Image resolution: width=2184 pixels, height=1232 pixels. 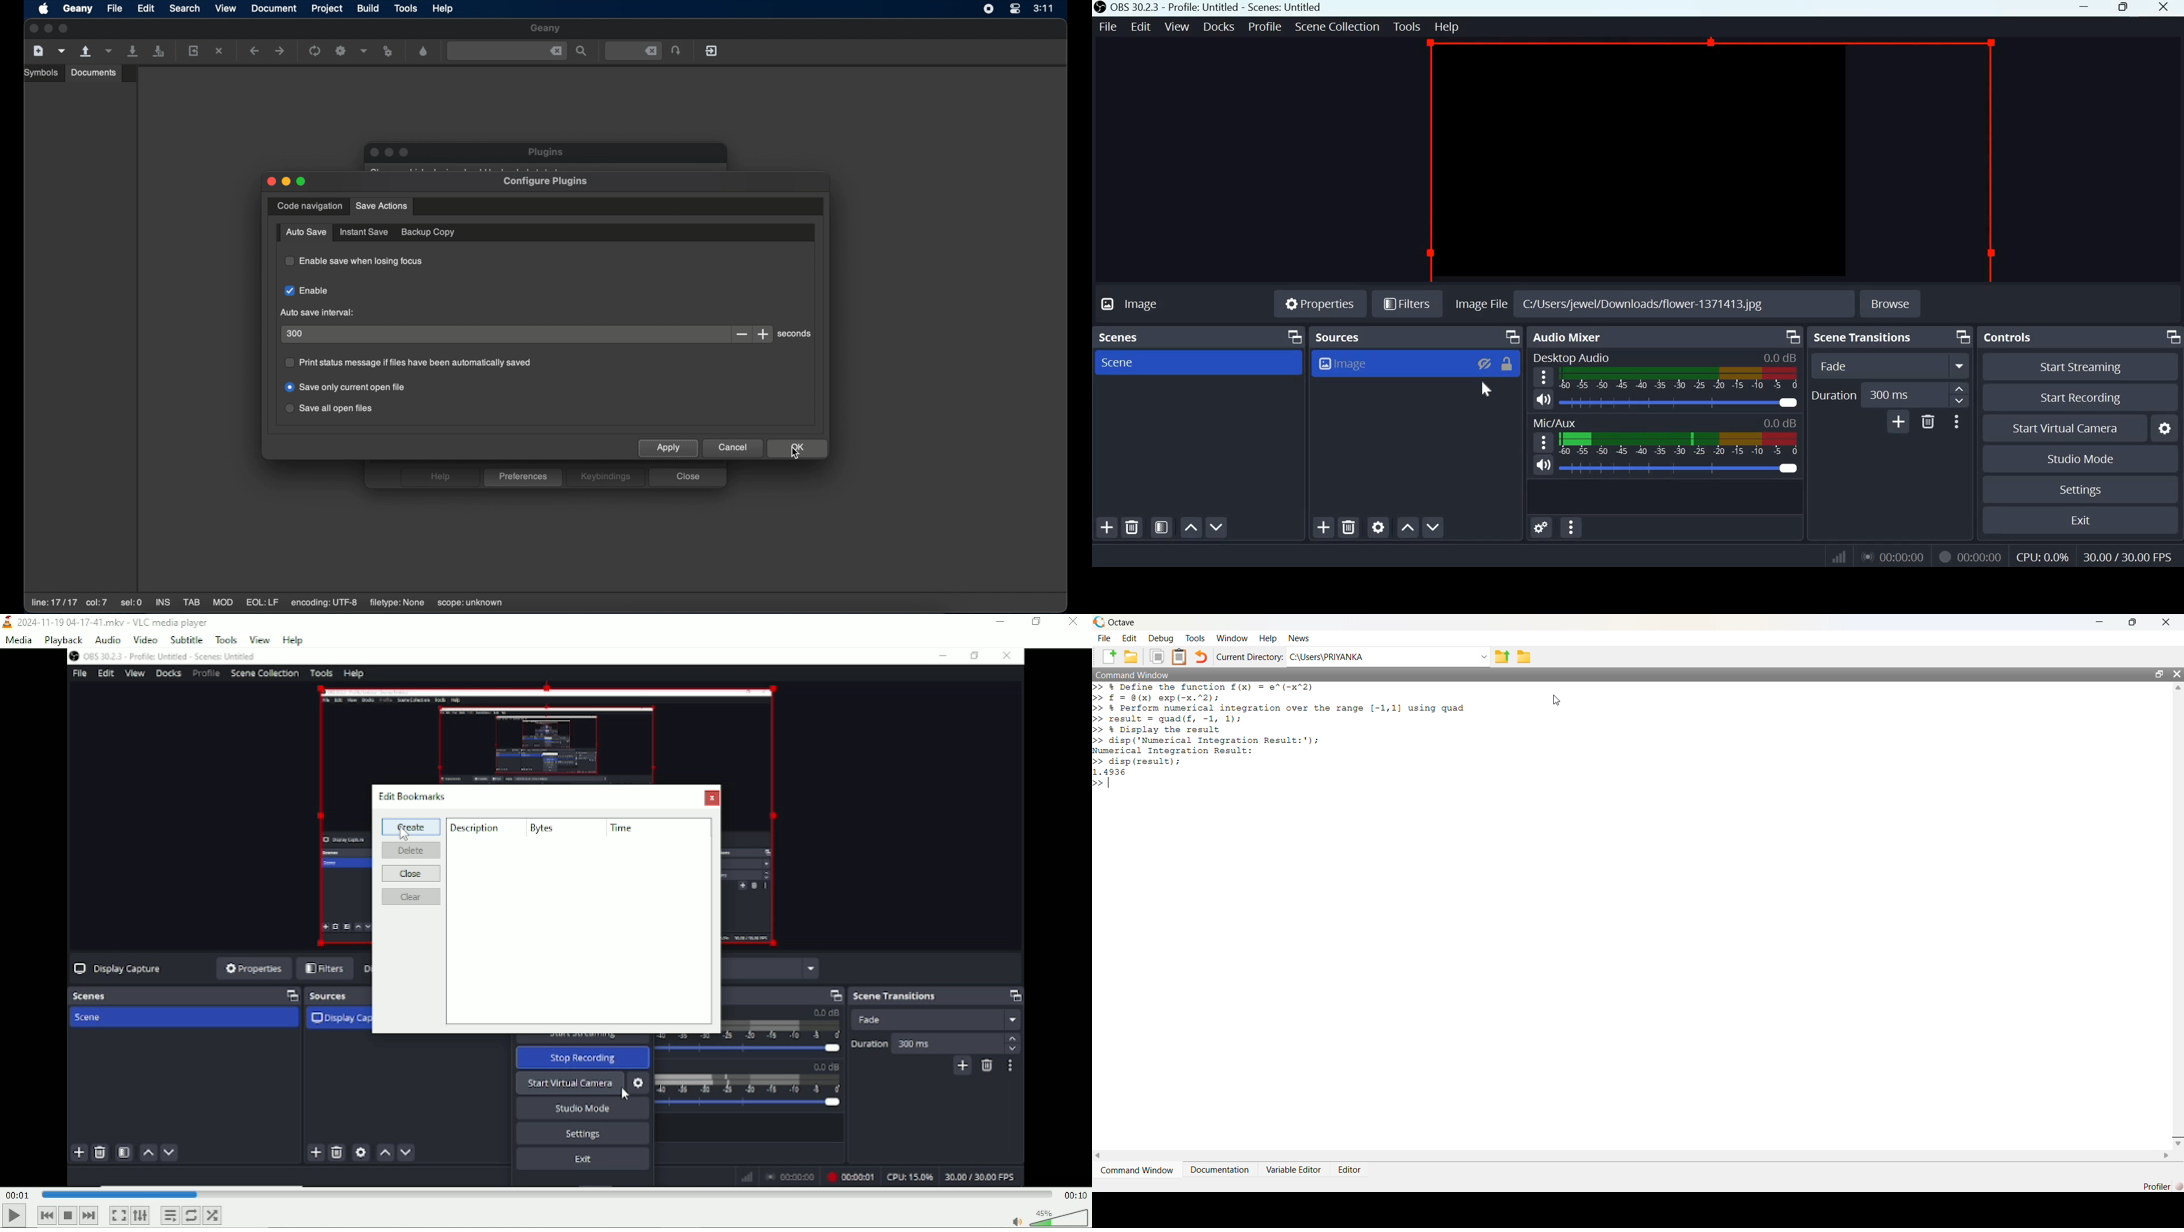 I want to click on Speaker icon, so click(x=1543, y=465).